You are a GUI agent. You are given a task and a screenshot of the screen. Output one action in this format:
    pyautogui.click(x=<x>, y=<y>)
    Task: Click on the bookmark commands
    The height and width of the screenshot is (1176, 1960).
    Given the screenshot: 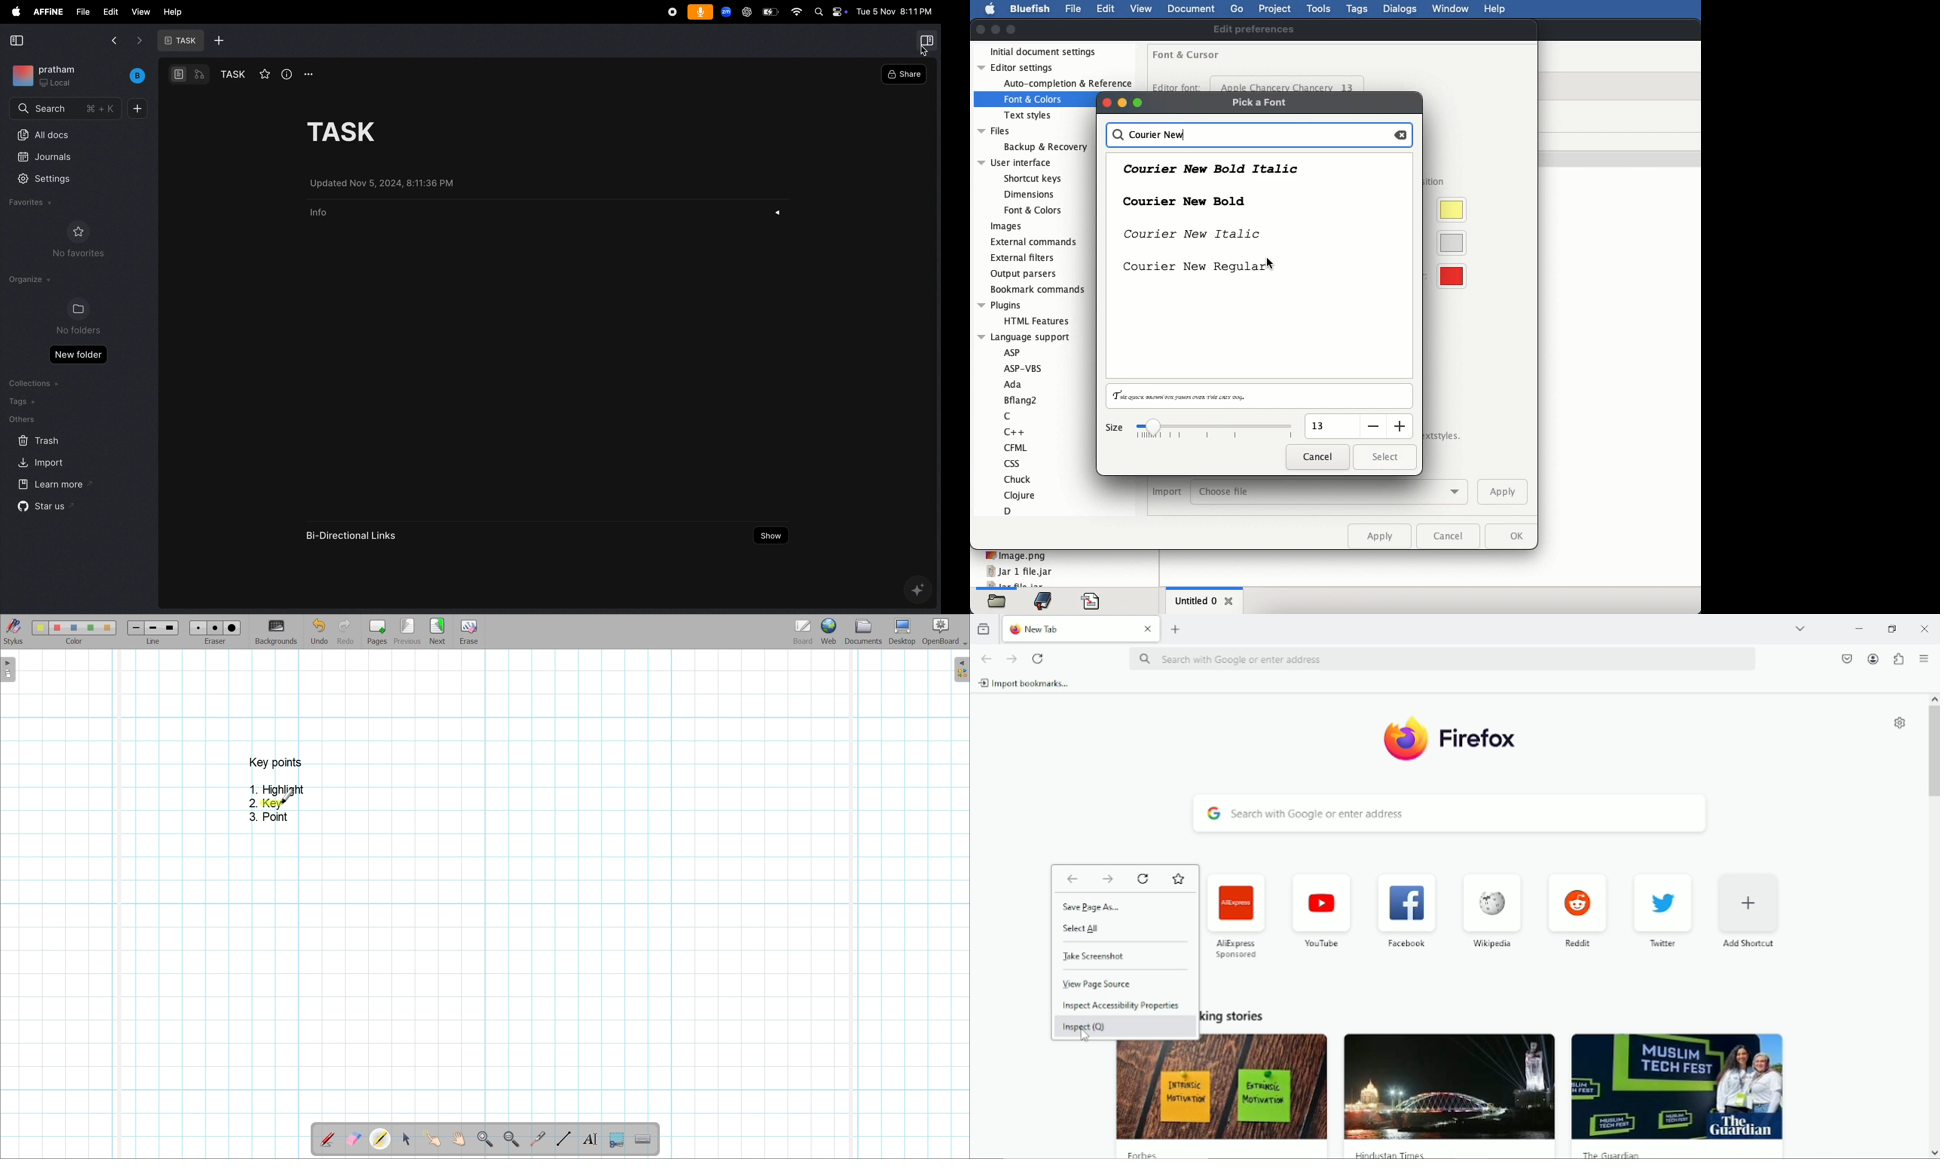 What is the action you would take?
    pyautogui.click(x=1038, y=290)
    